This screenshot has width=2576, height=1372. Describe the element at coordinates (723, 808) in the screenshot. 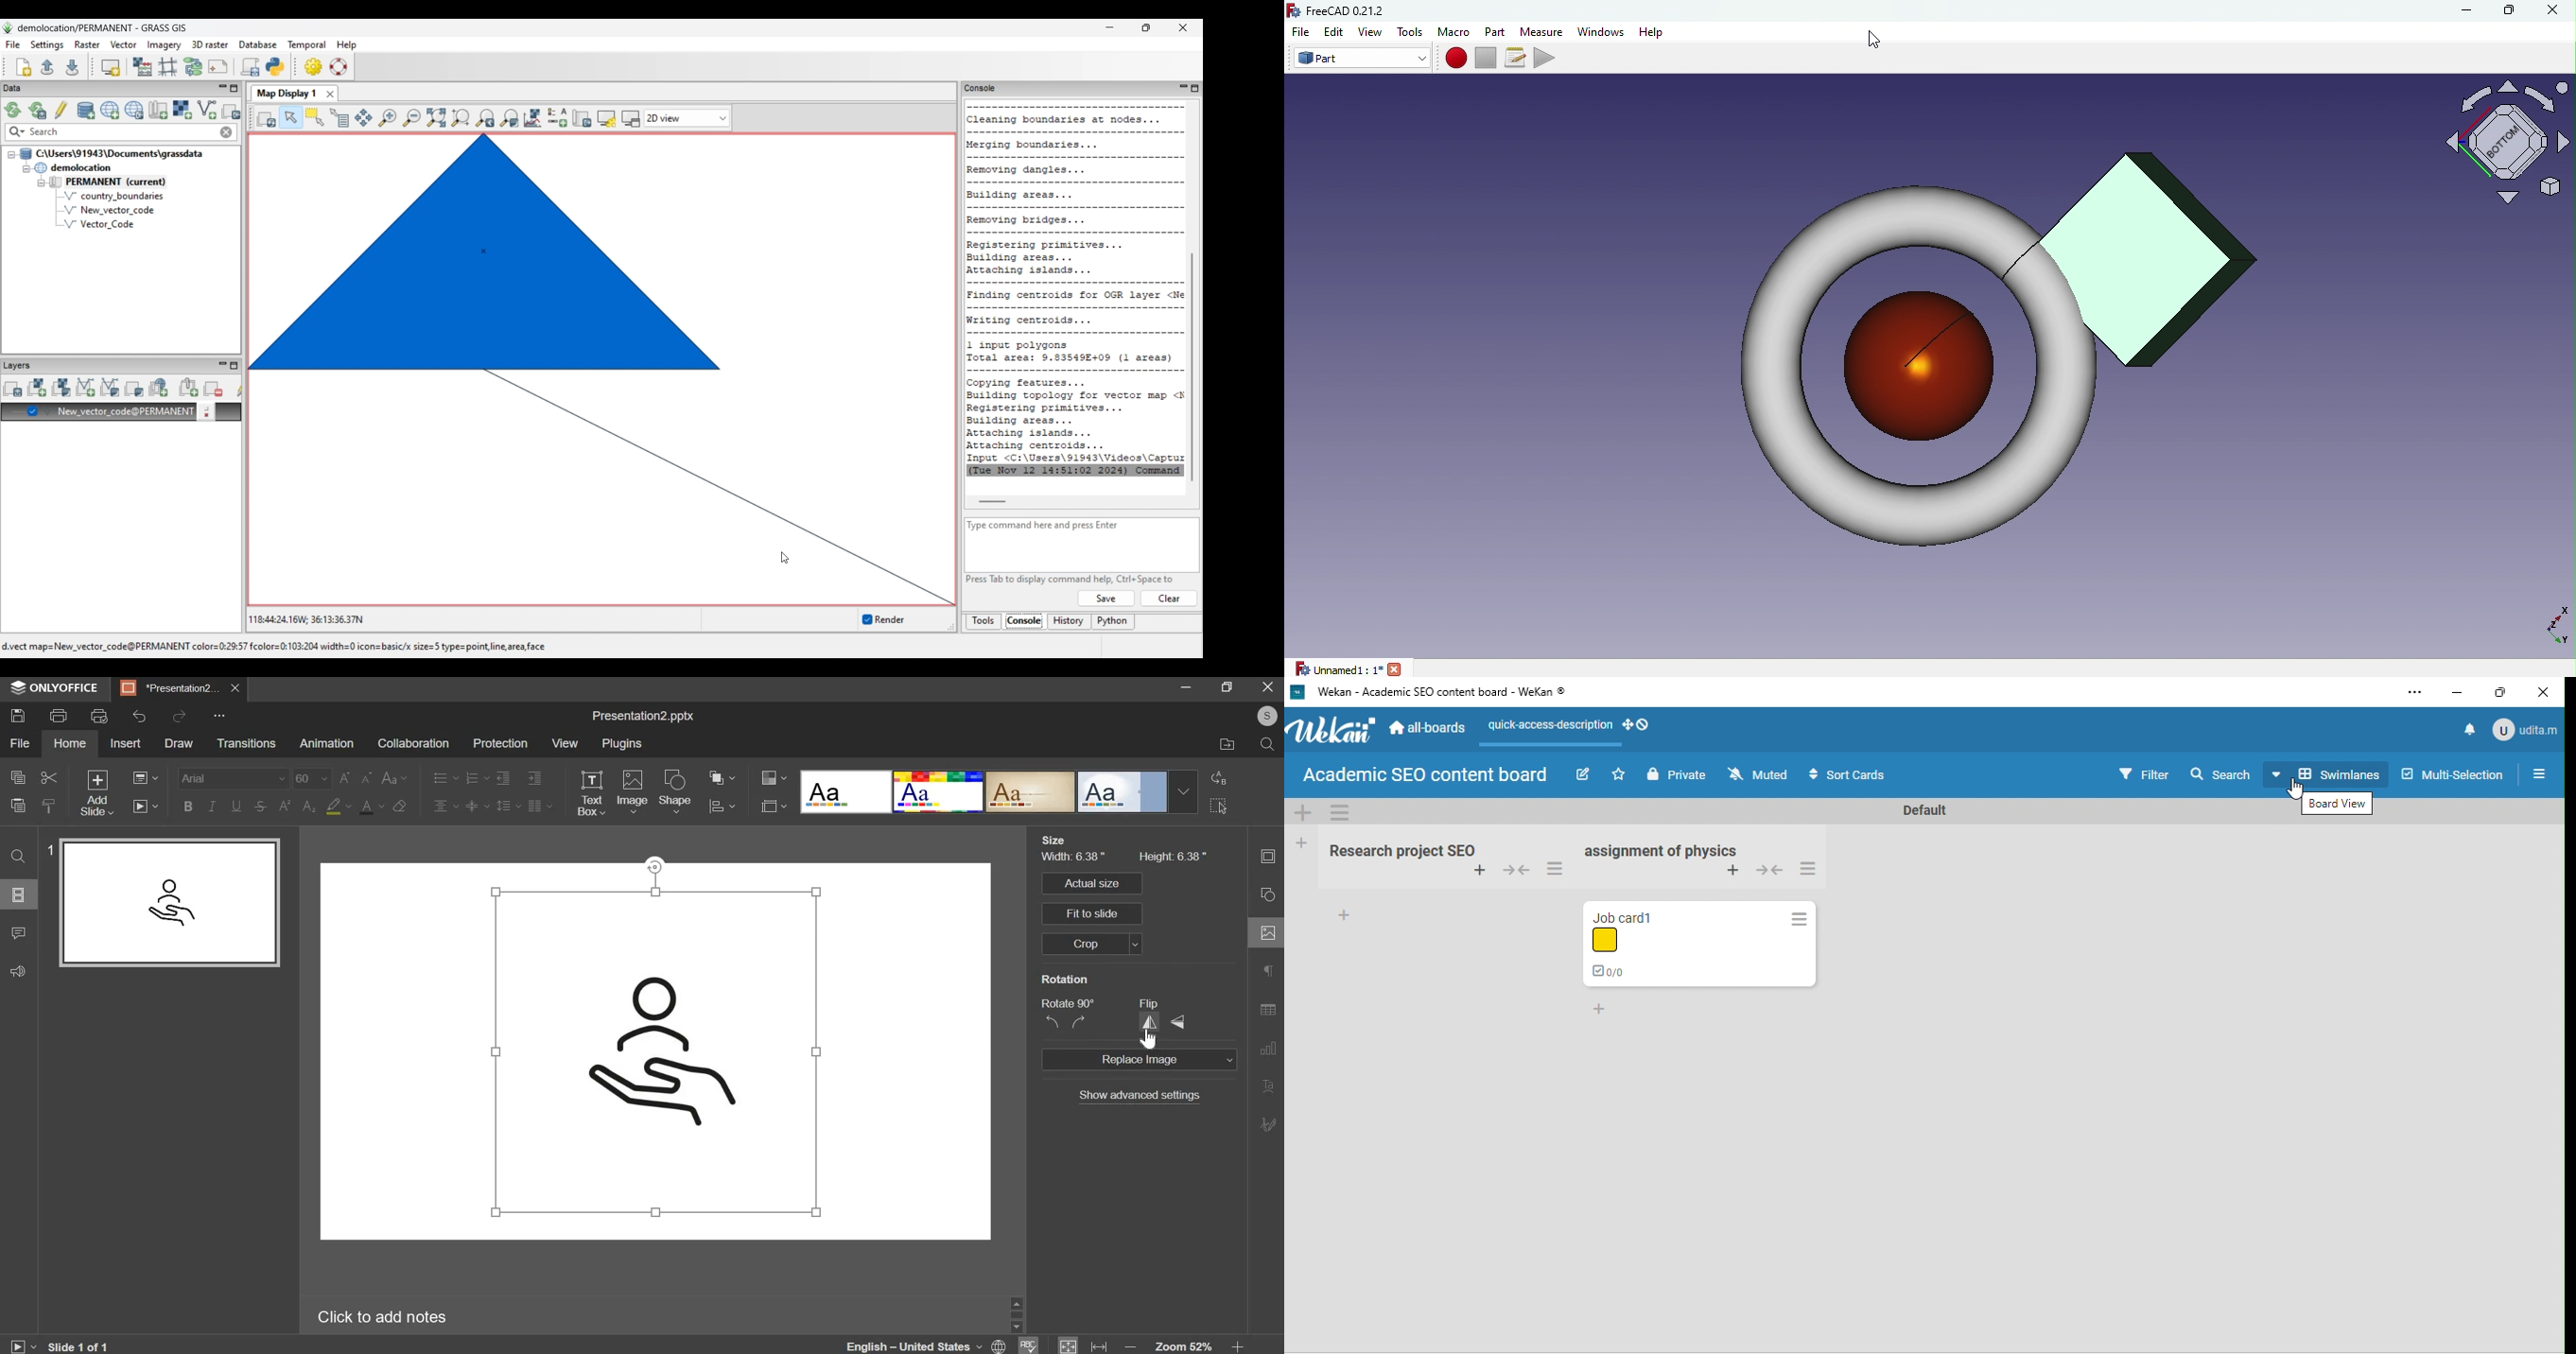

I see `align shape` at that location.